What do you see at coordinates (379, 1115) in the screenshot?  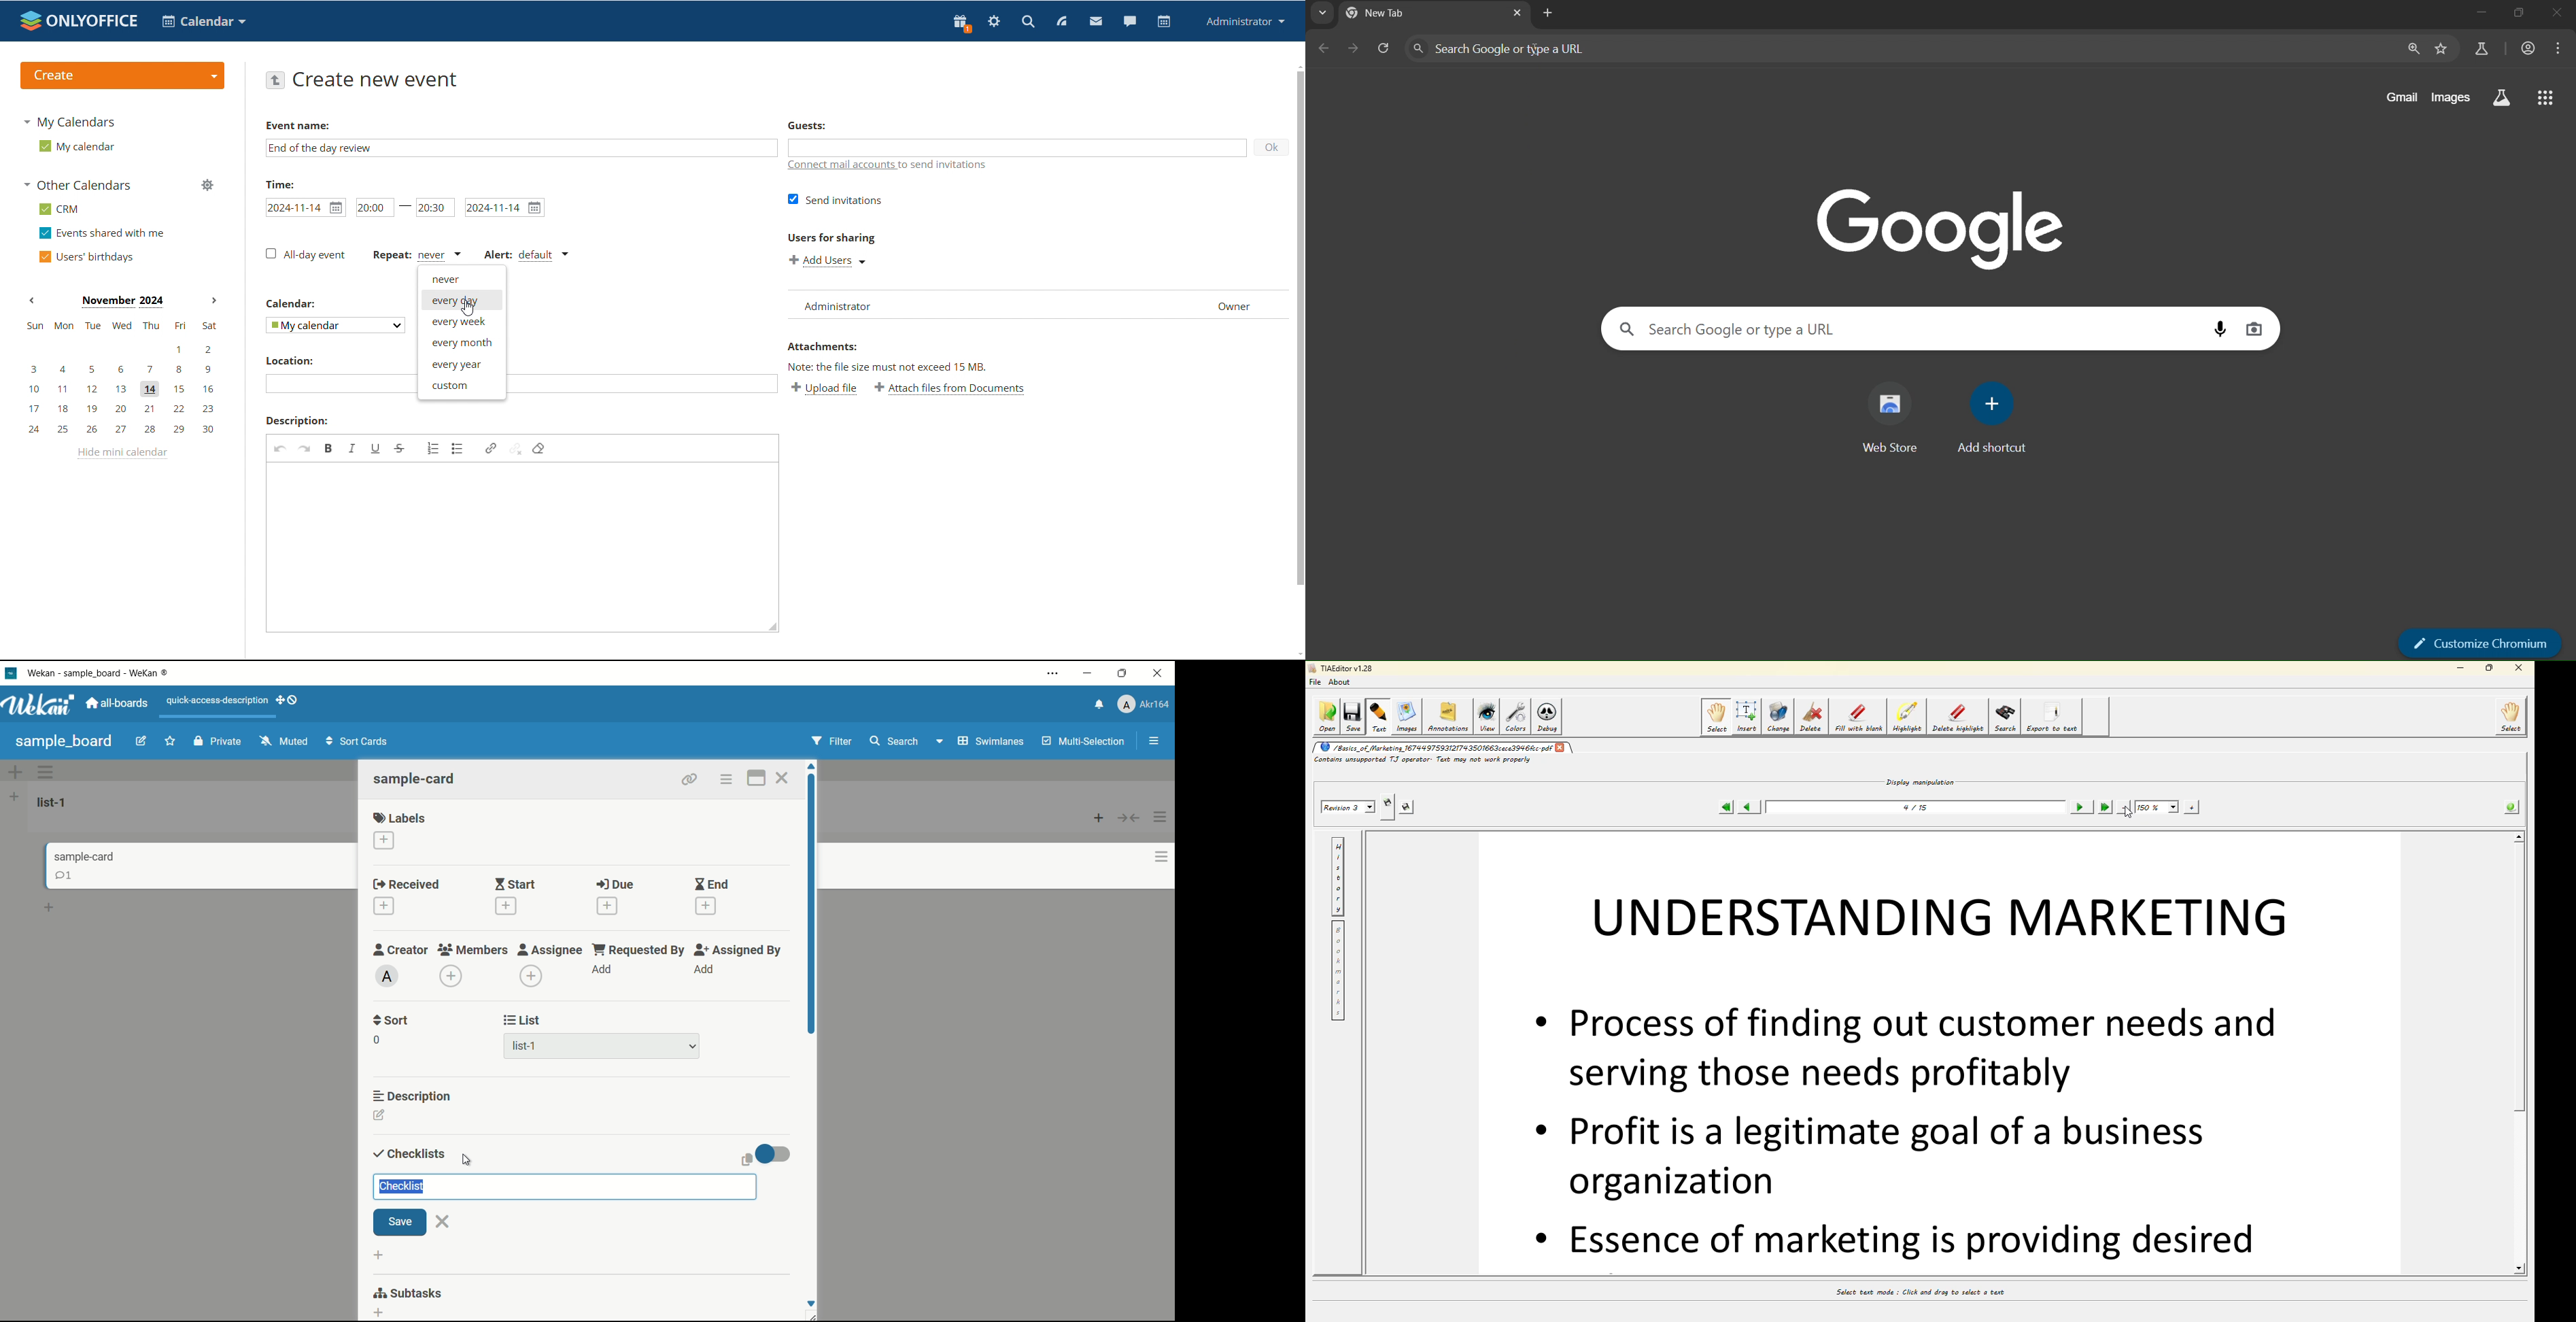 I see `edit description` at bounding box center [379, 1115].